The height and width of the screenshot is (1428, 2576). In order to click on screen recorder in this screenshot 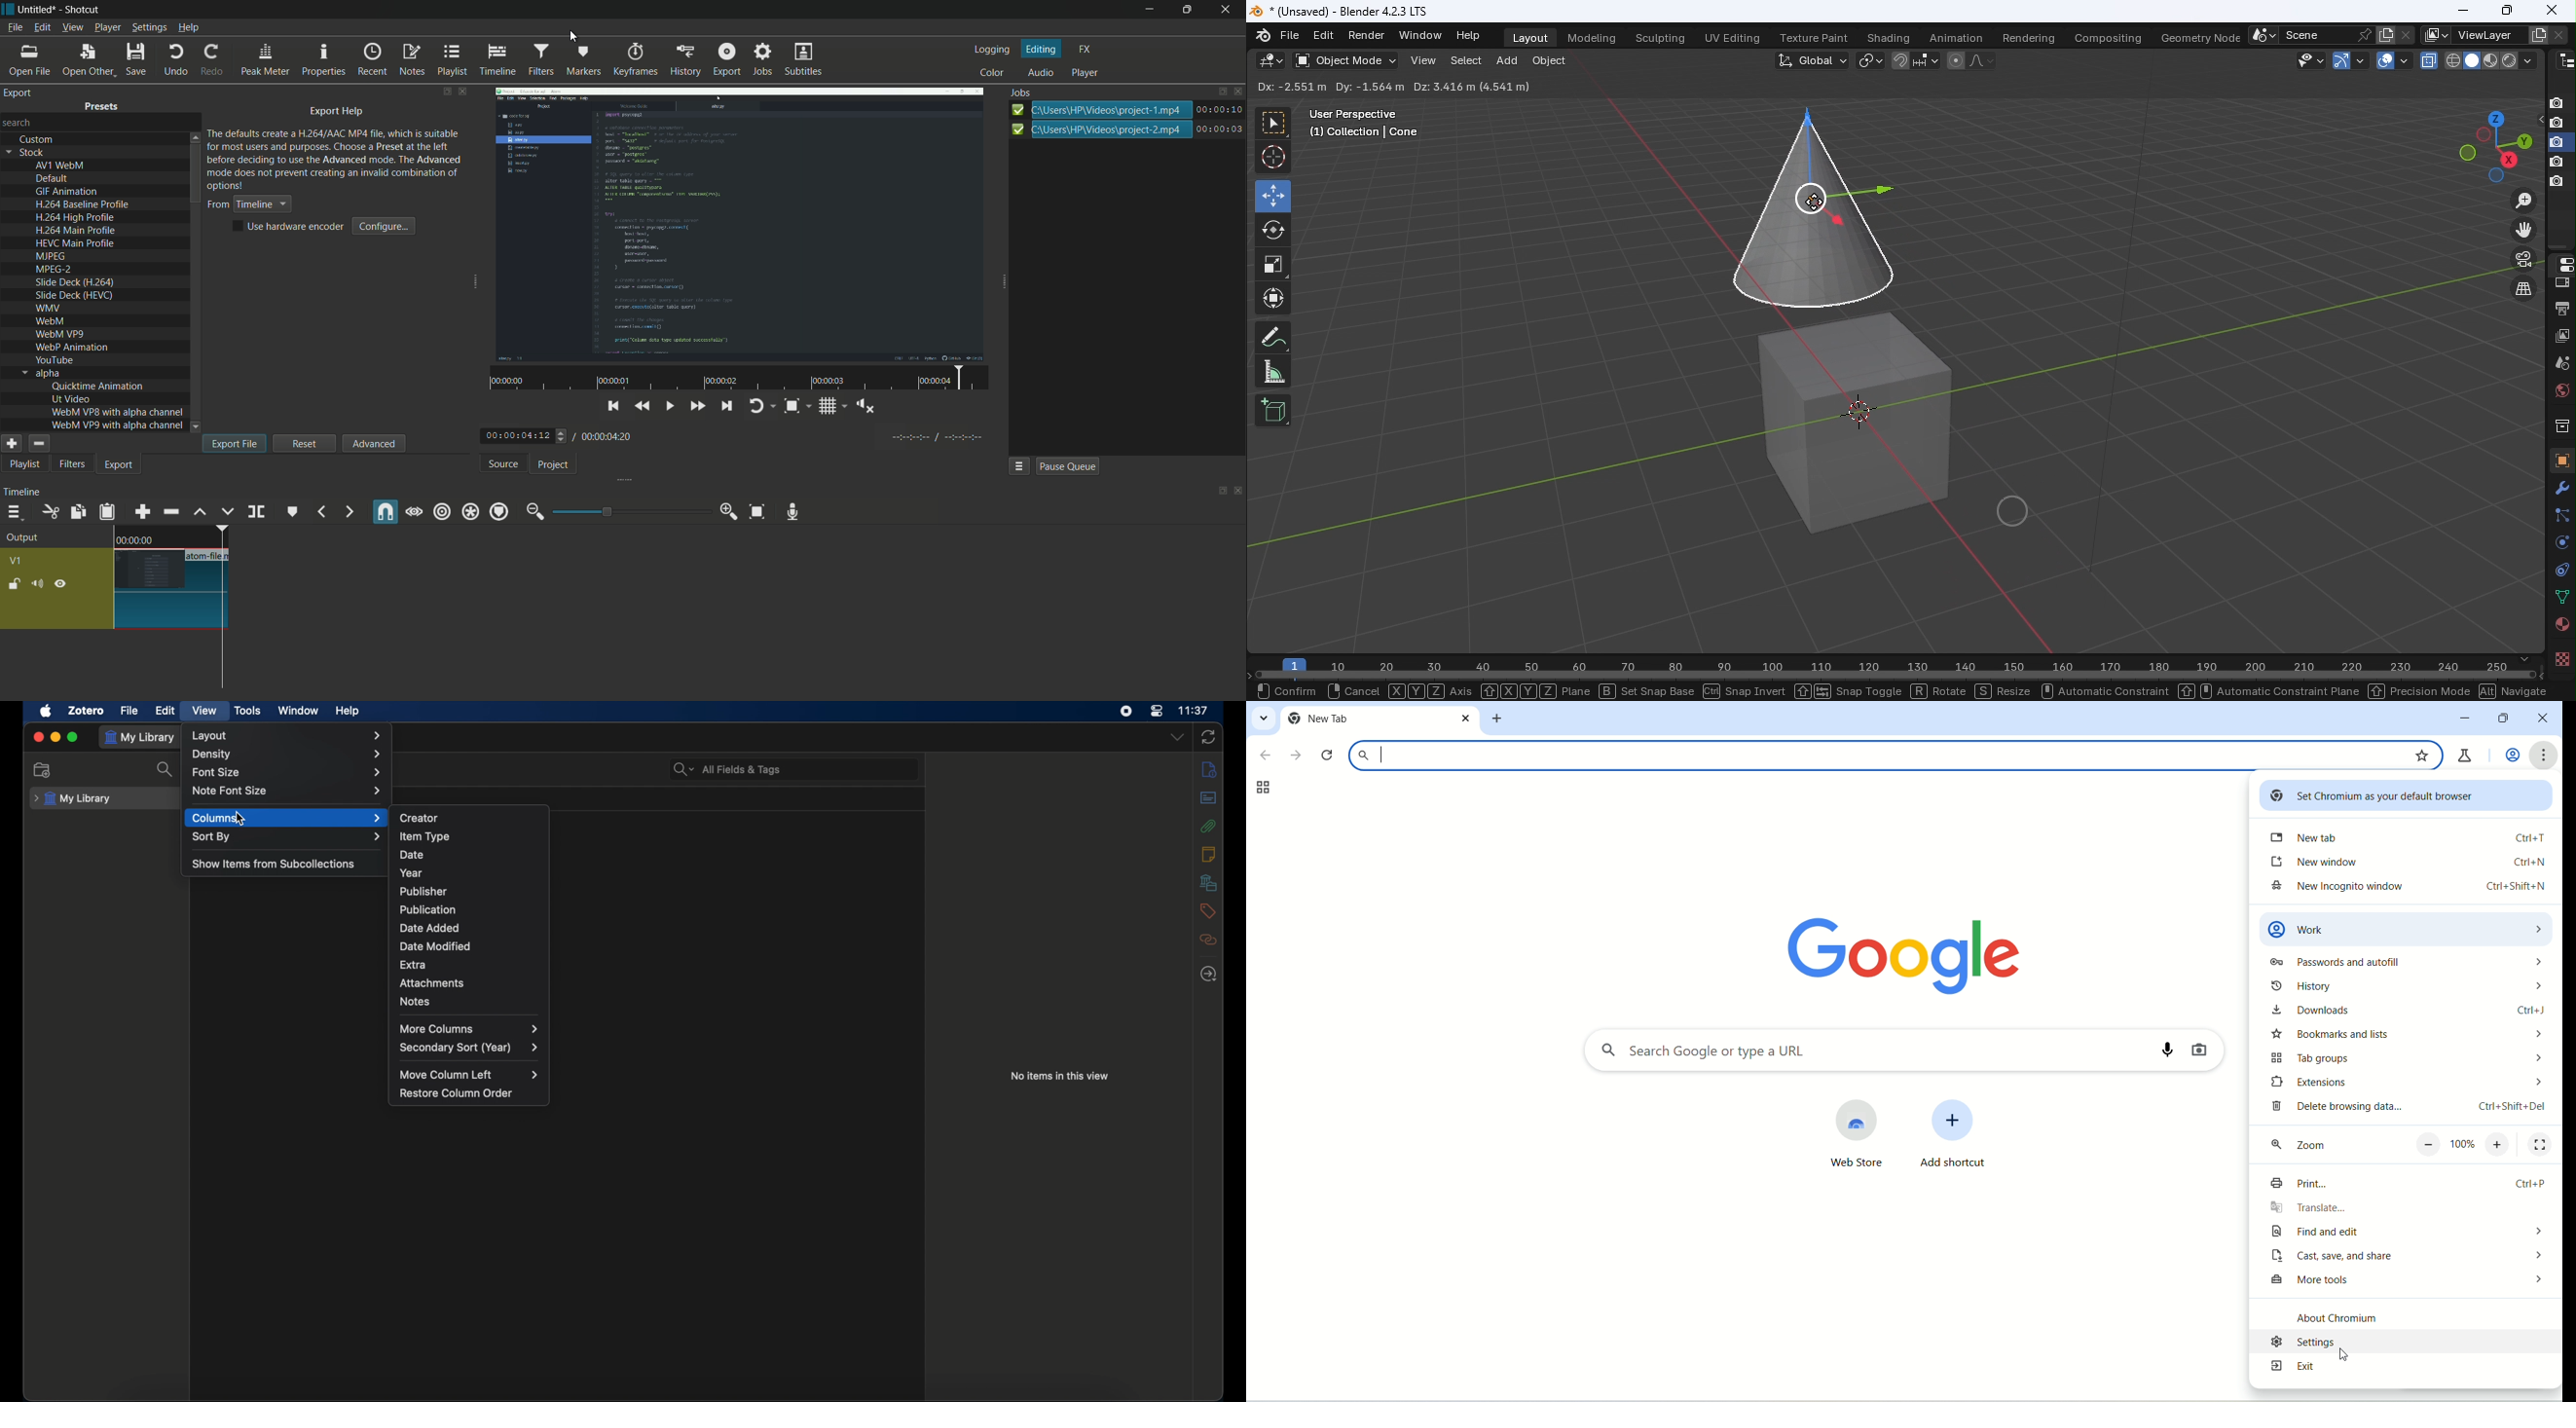, I will do `click(1128, 711)`.